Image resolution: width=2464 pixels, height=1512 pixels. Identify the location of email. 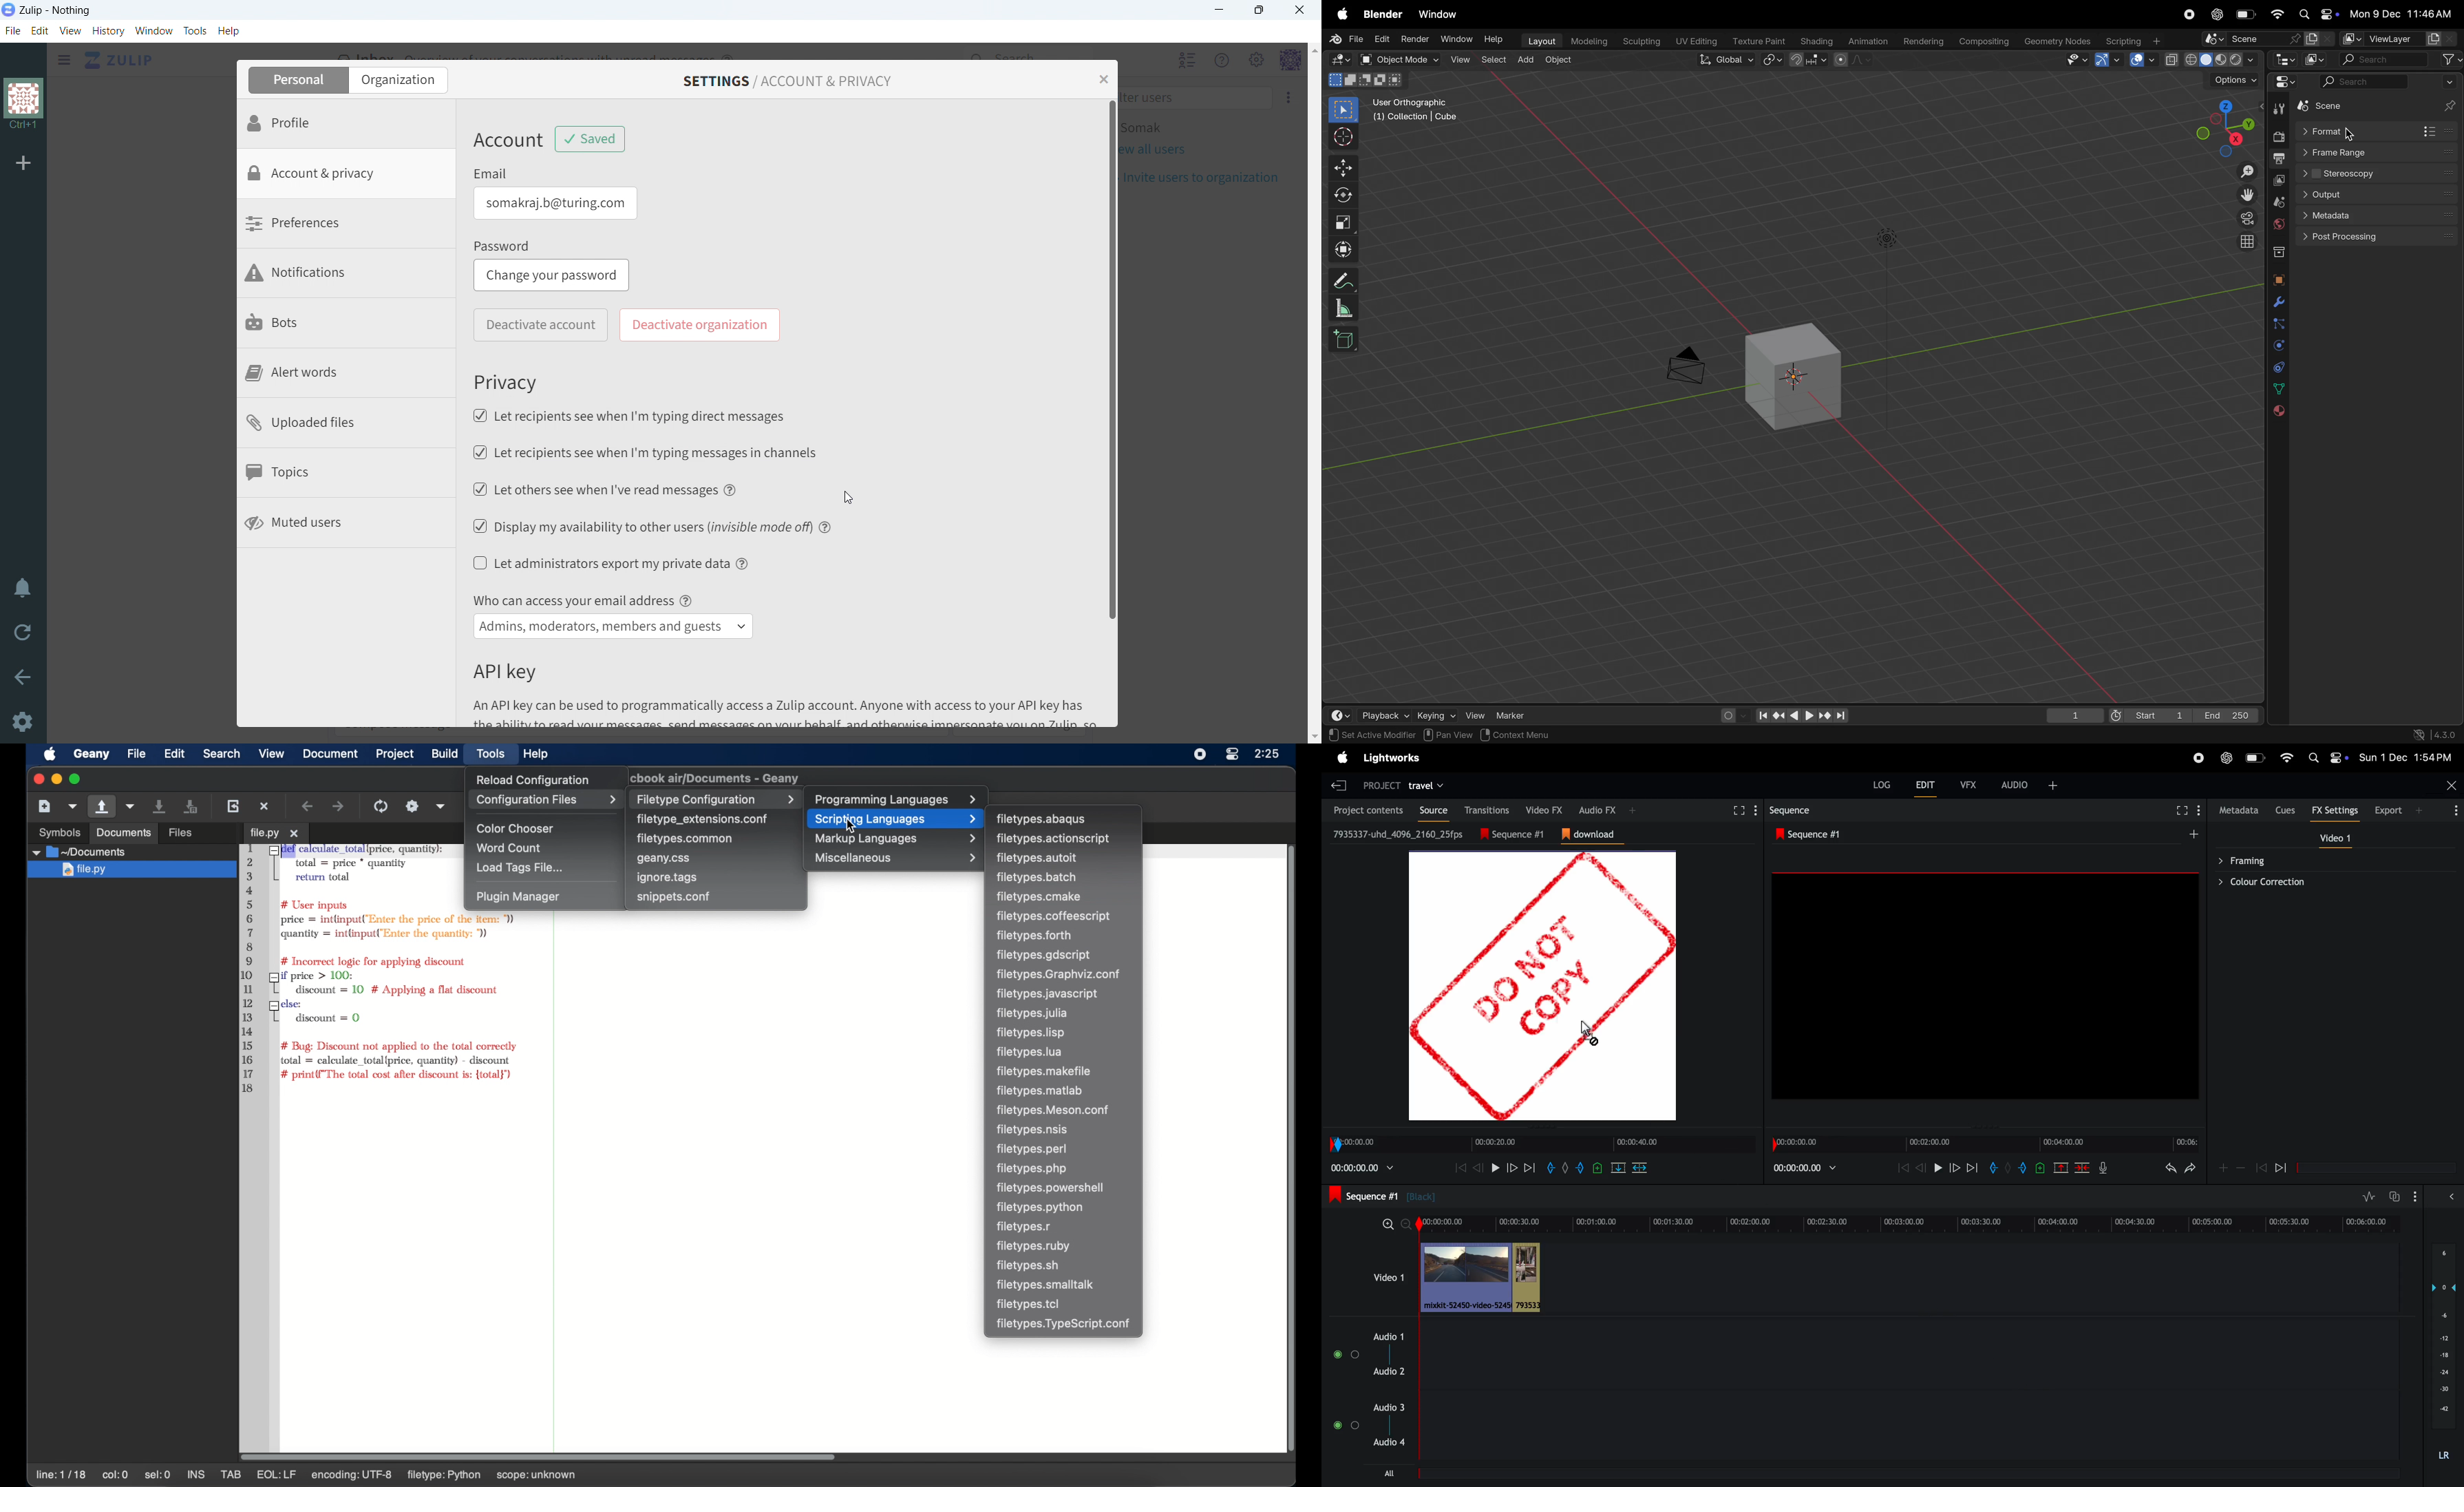
(556, 203).